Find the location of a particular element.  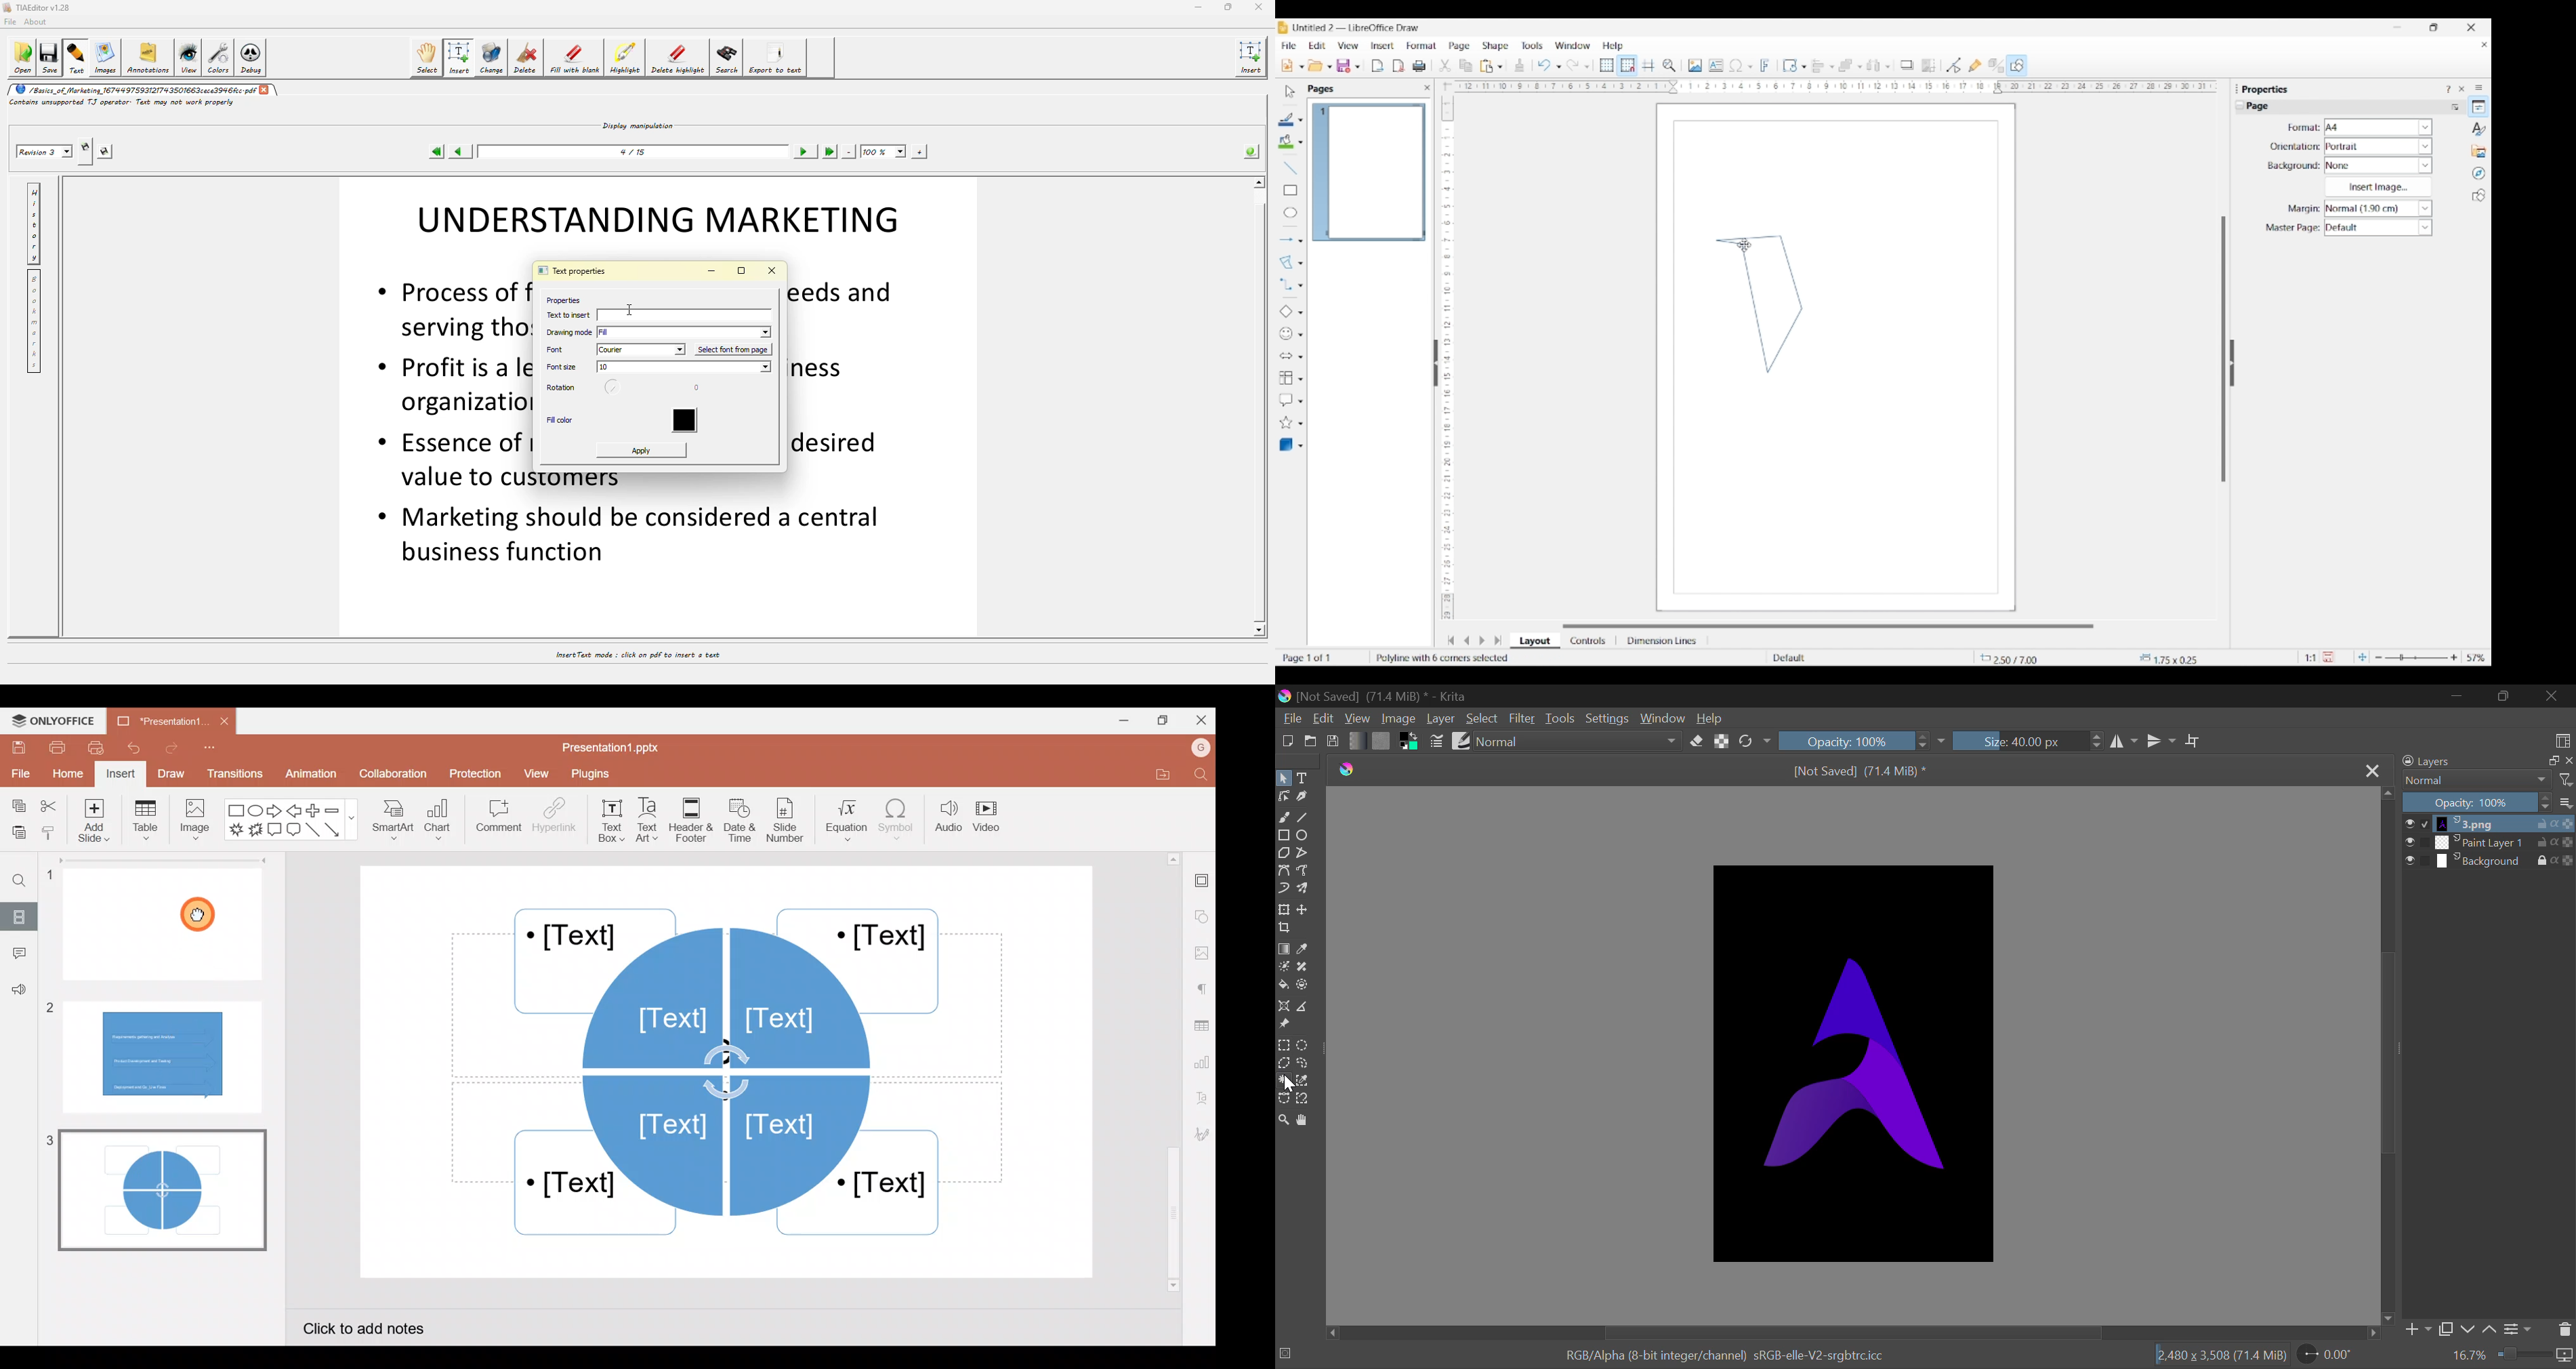

[Not Saved] (71.4 MiB) * - Krita is located at coordinates (1384, 696).